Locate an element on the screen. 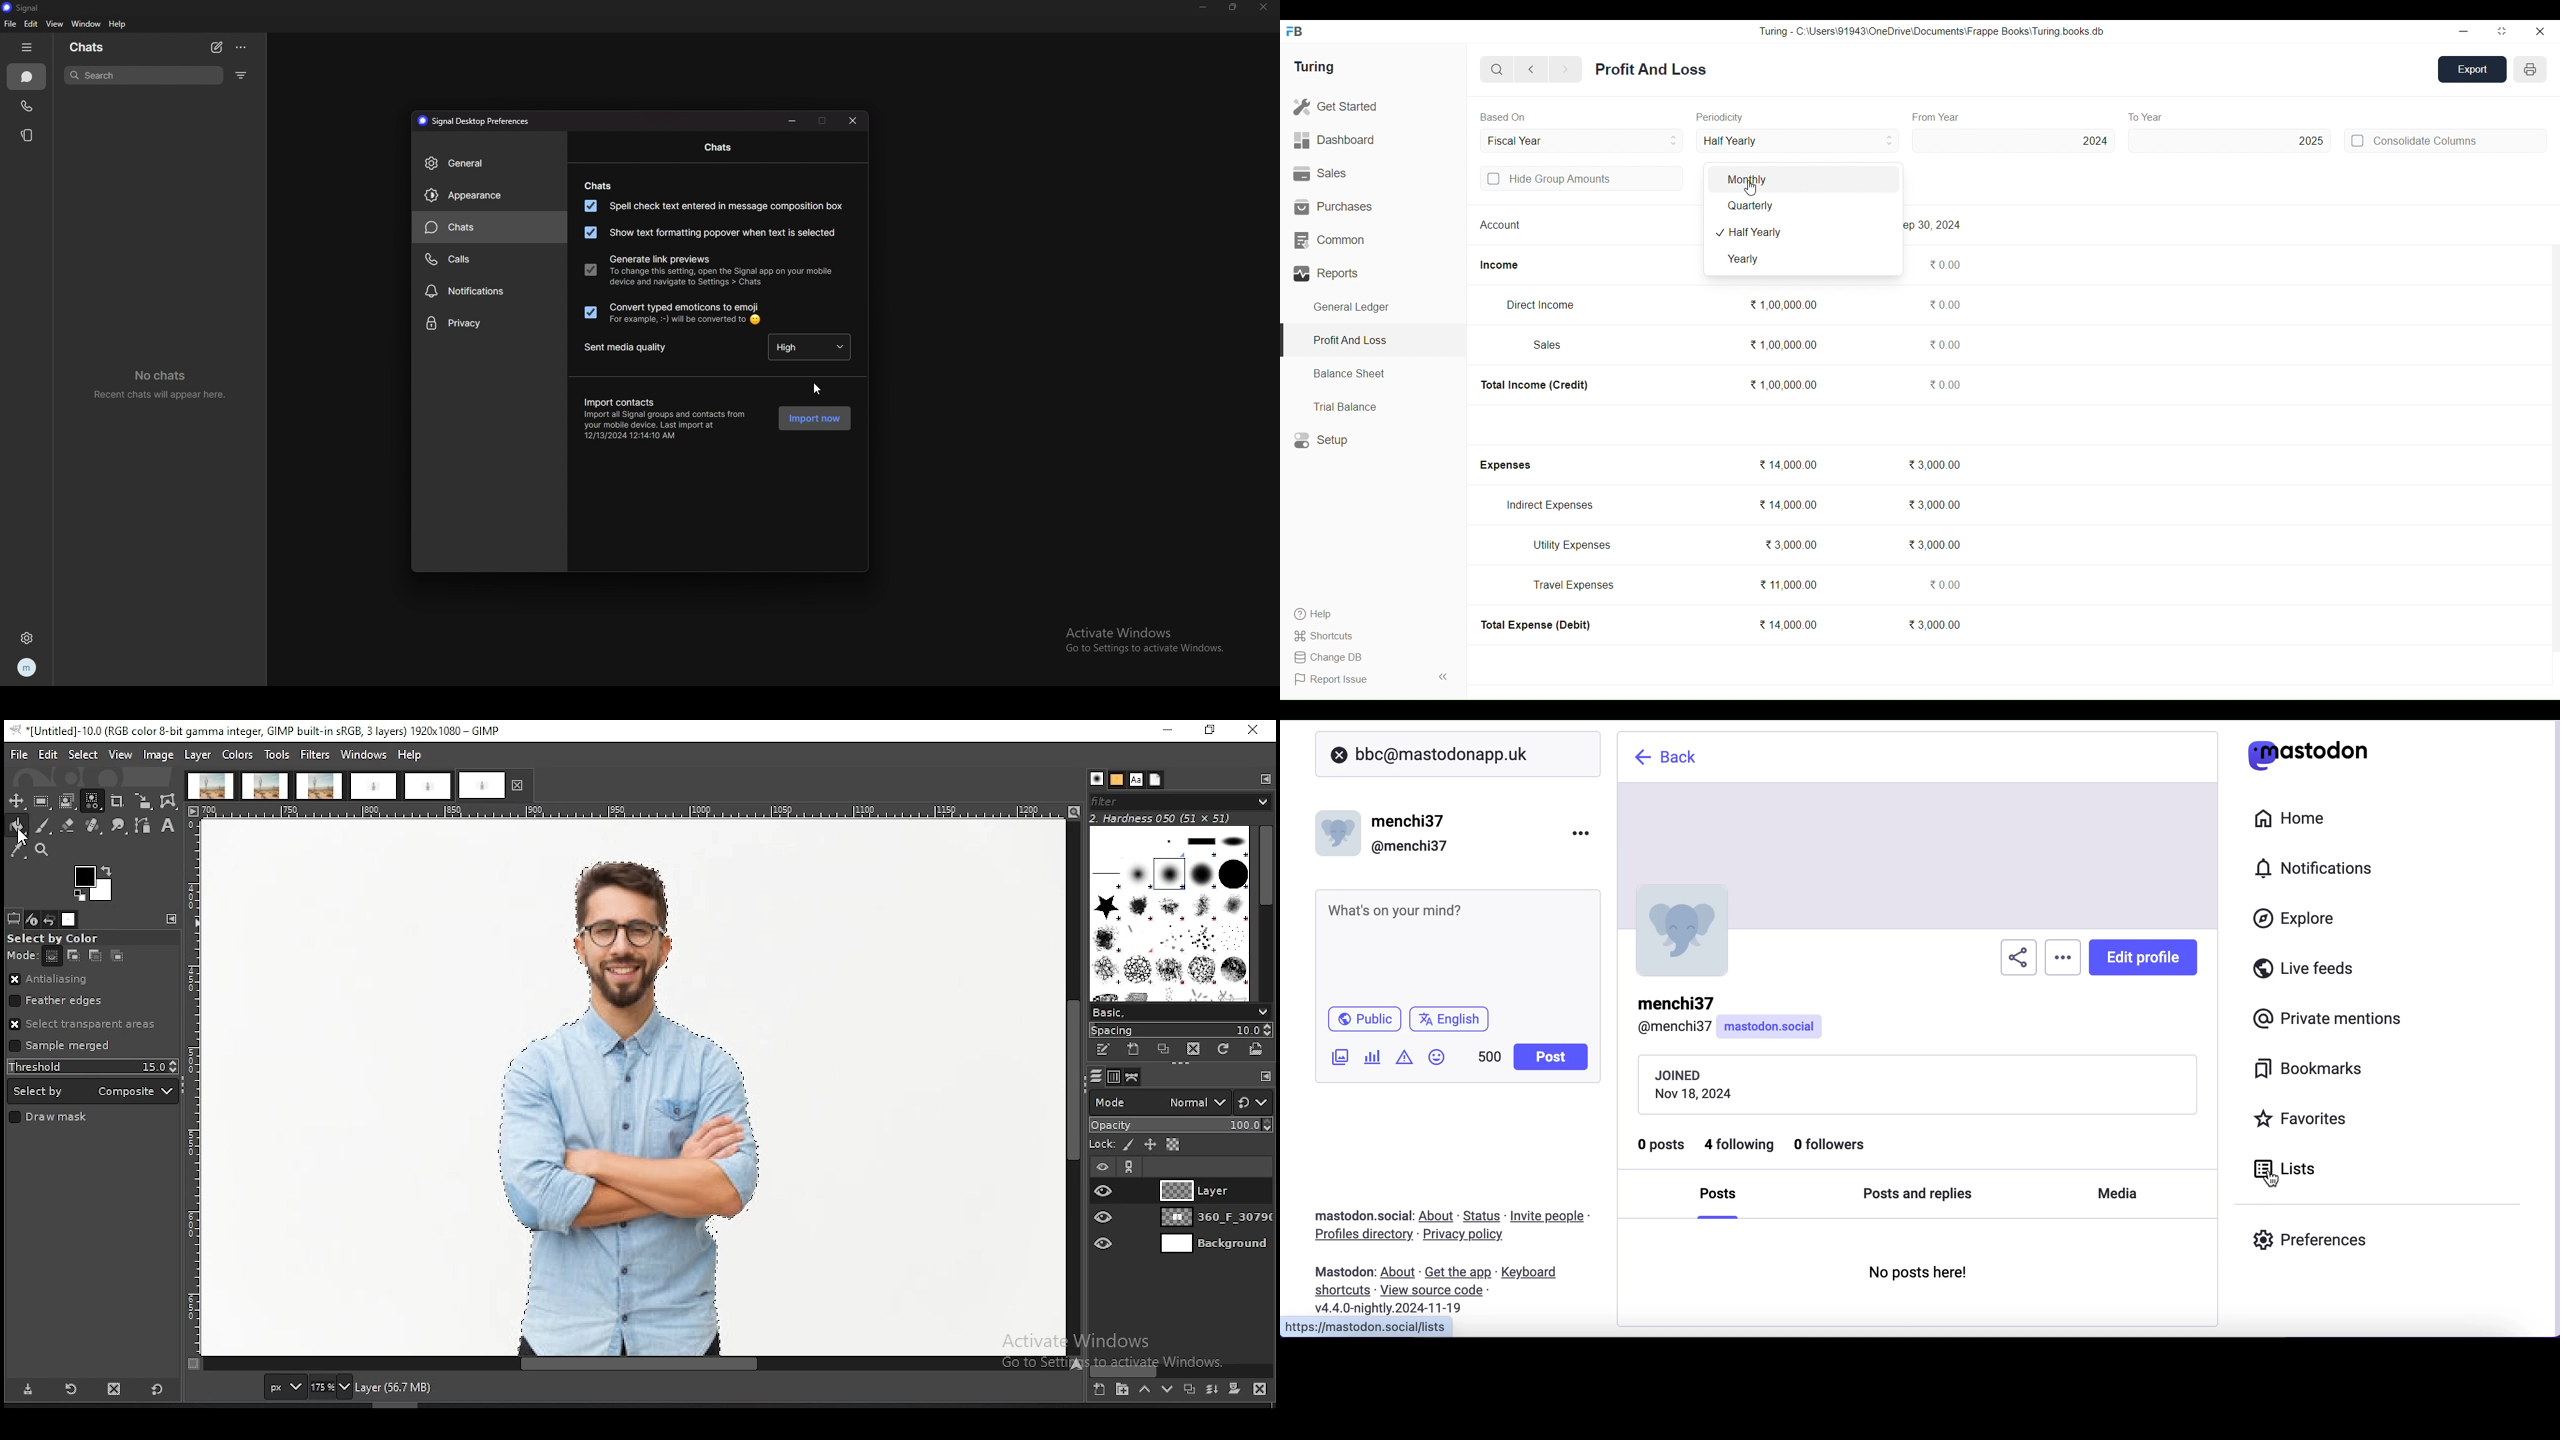  stories is located at coordinates (29, 136).